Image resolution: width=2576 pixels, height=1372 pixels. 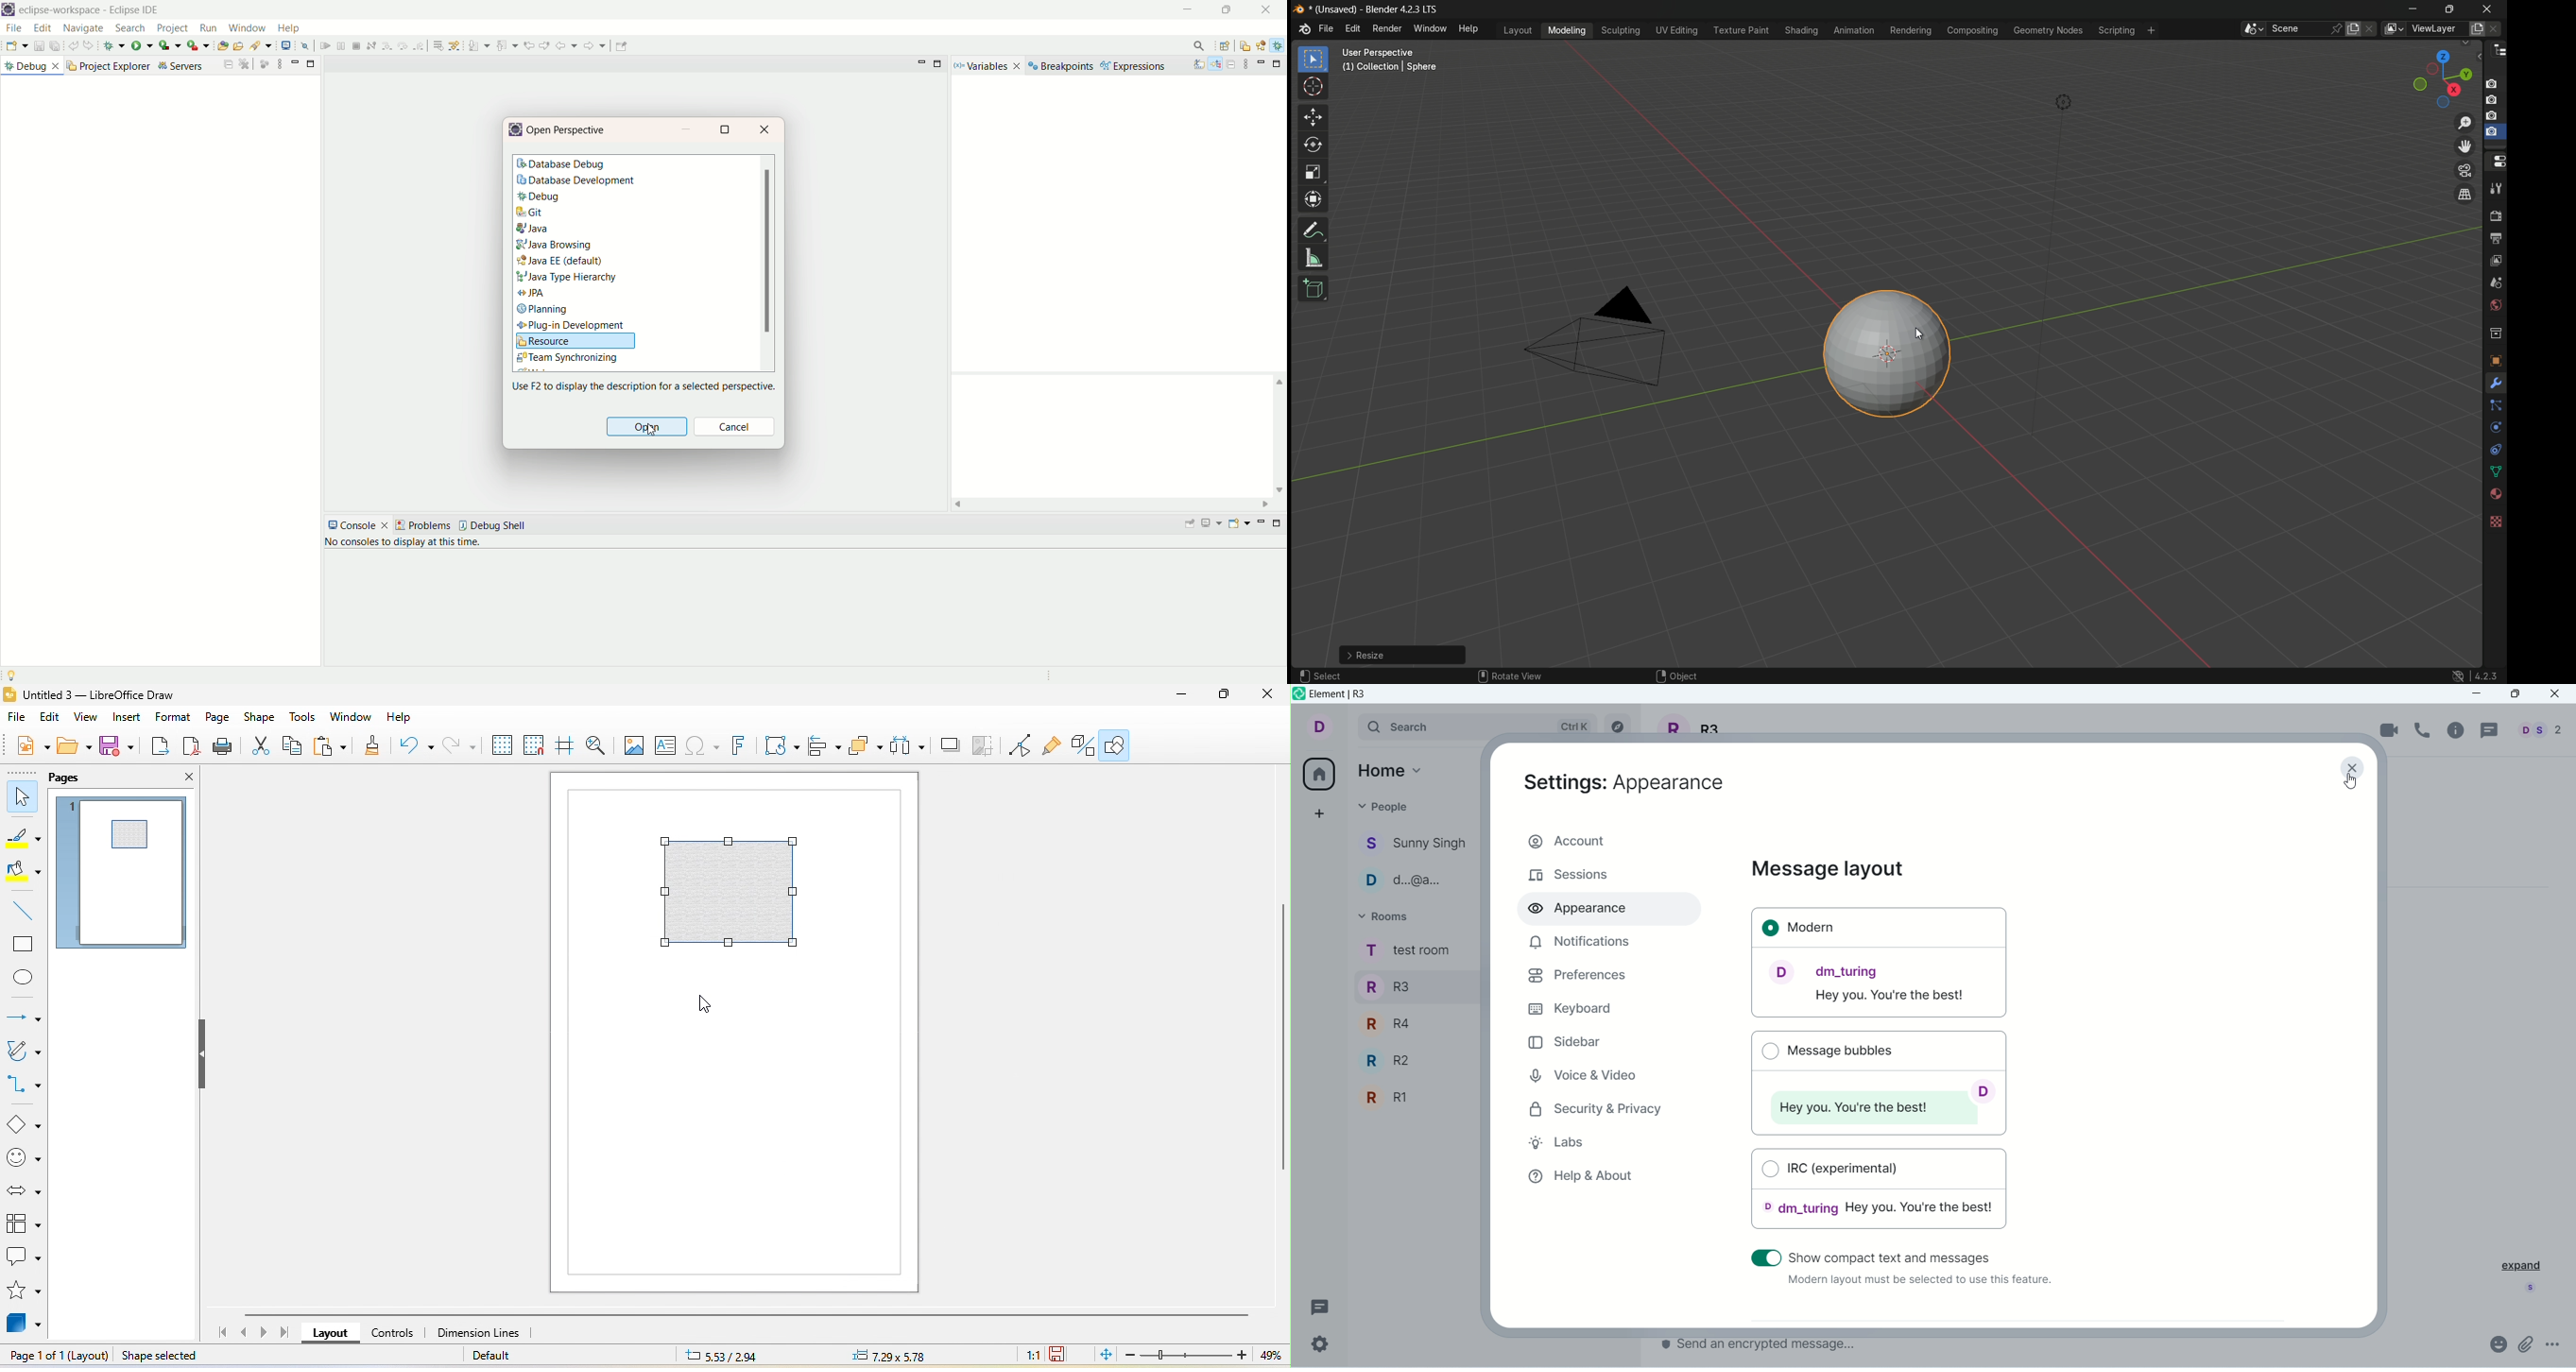 What do you see at coordinates (1394, 769) in the screenshot?
I see `home` at bounding box center [1394, 769].